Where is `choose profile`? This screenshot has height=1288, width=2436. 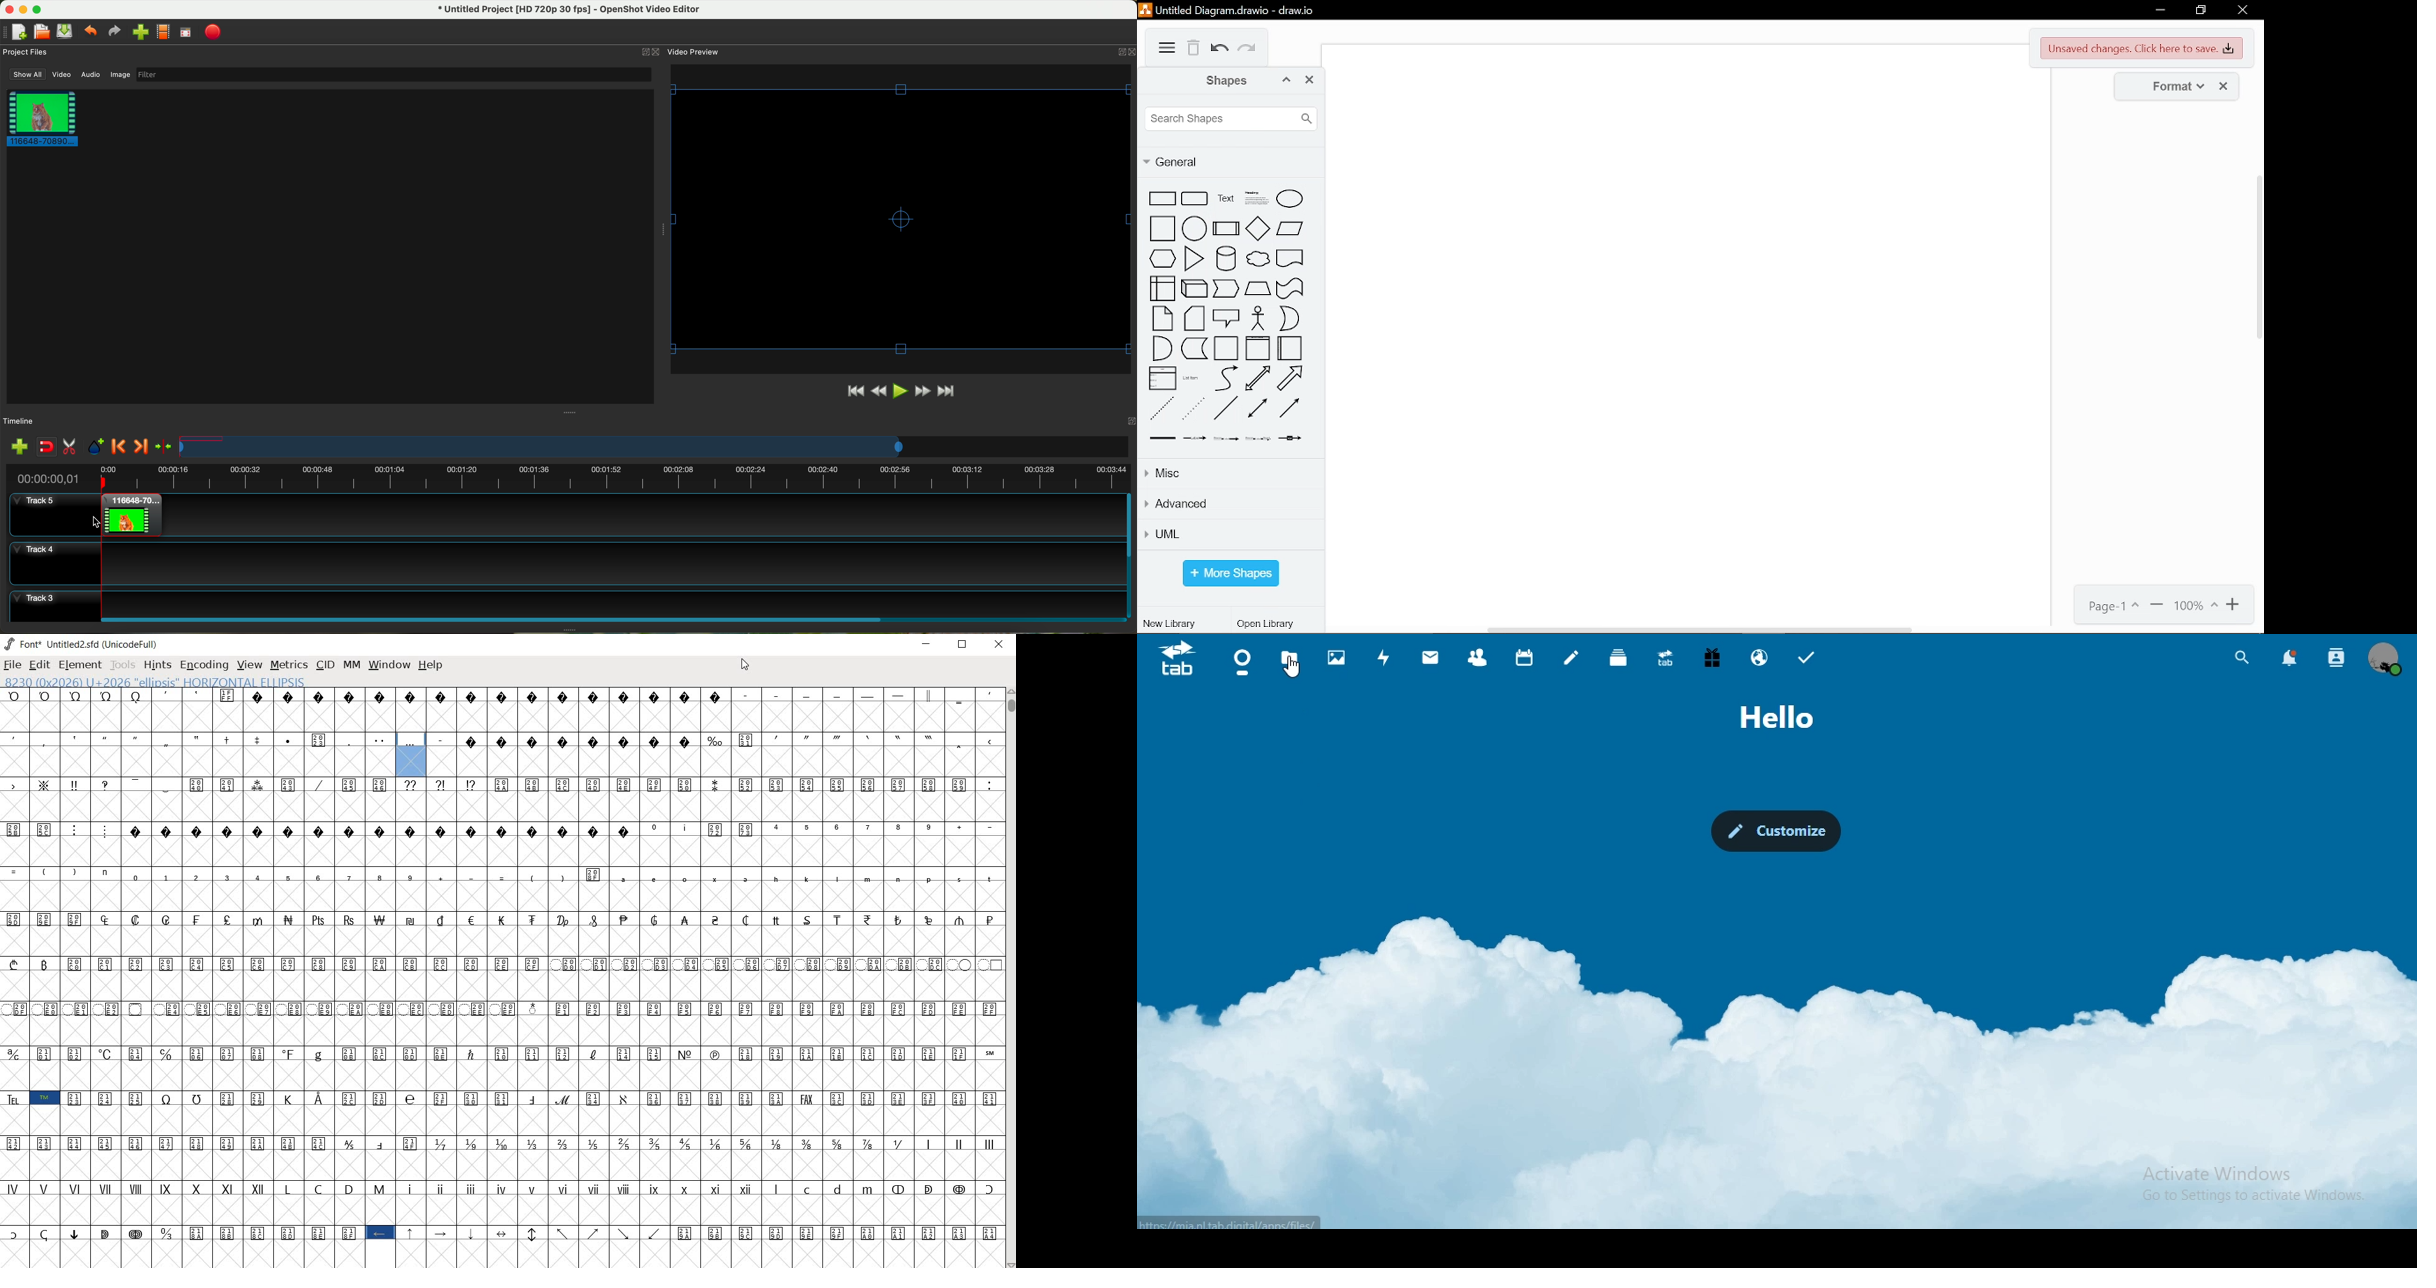
choose profile is located at coordinates (163, 32).